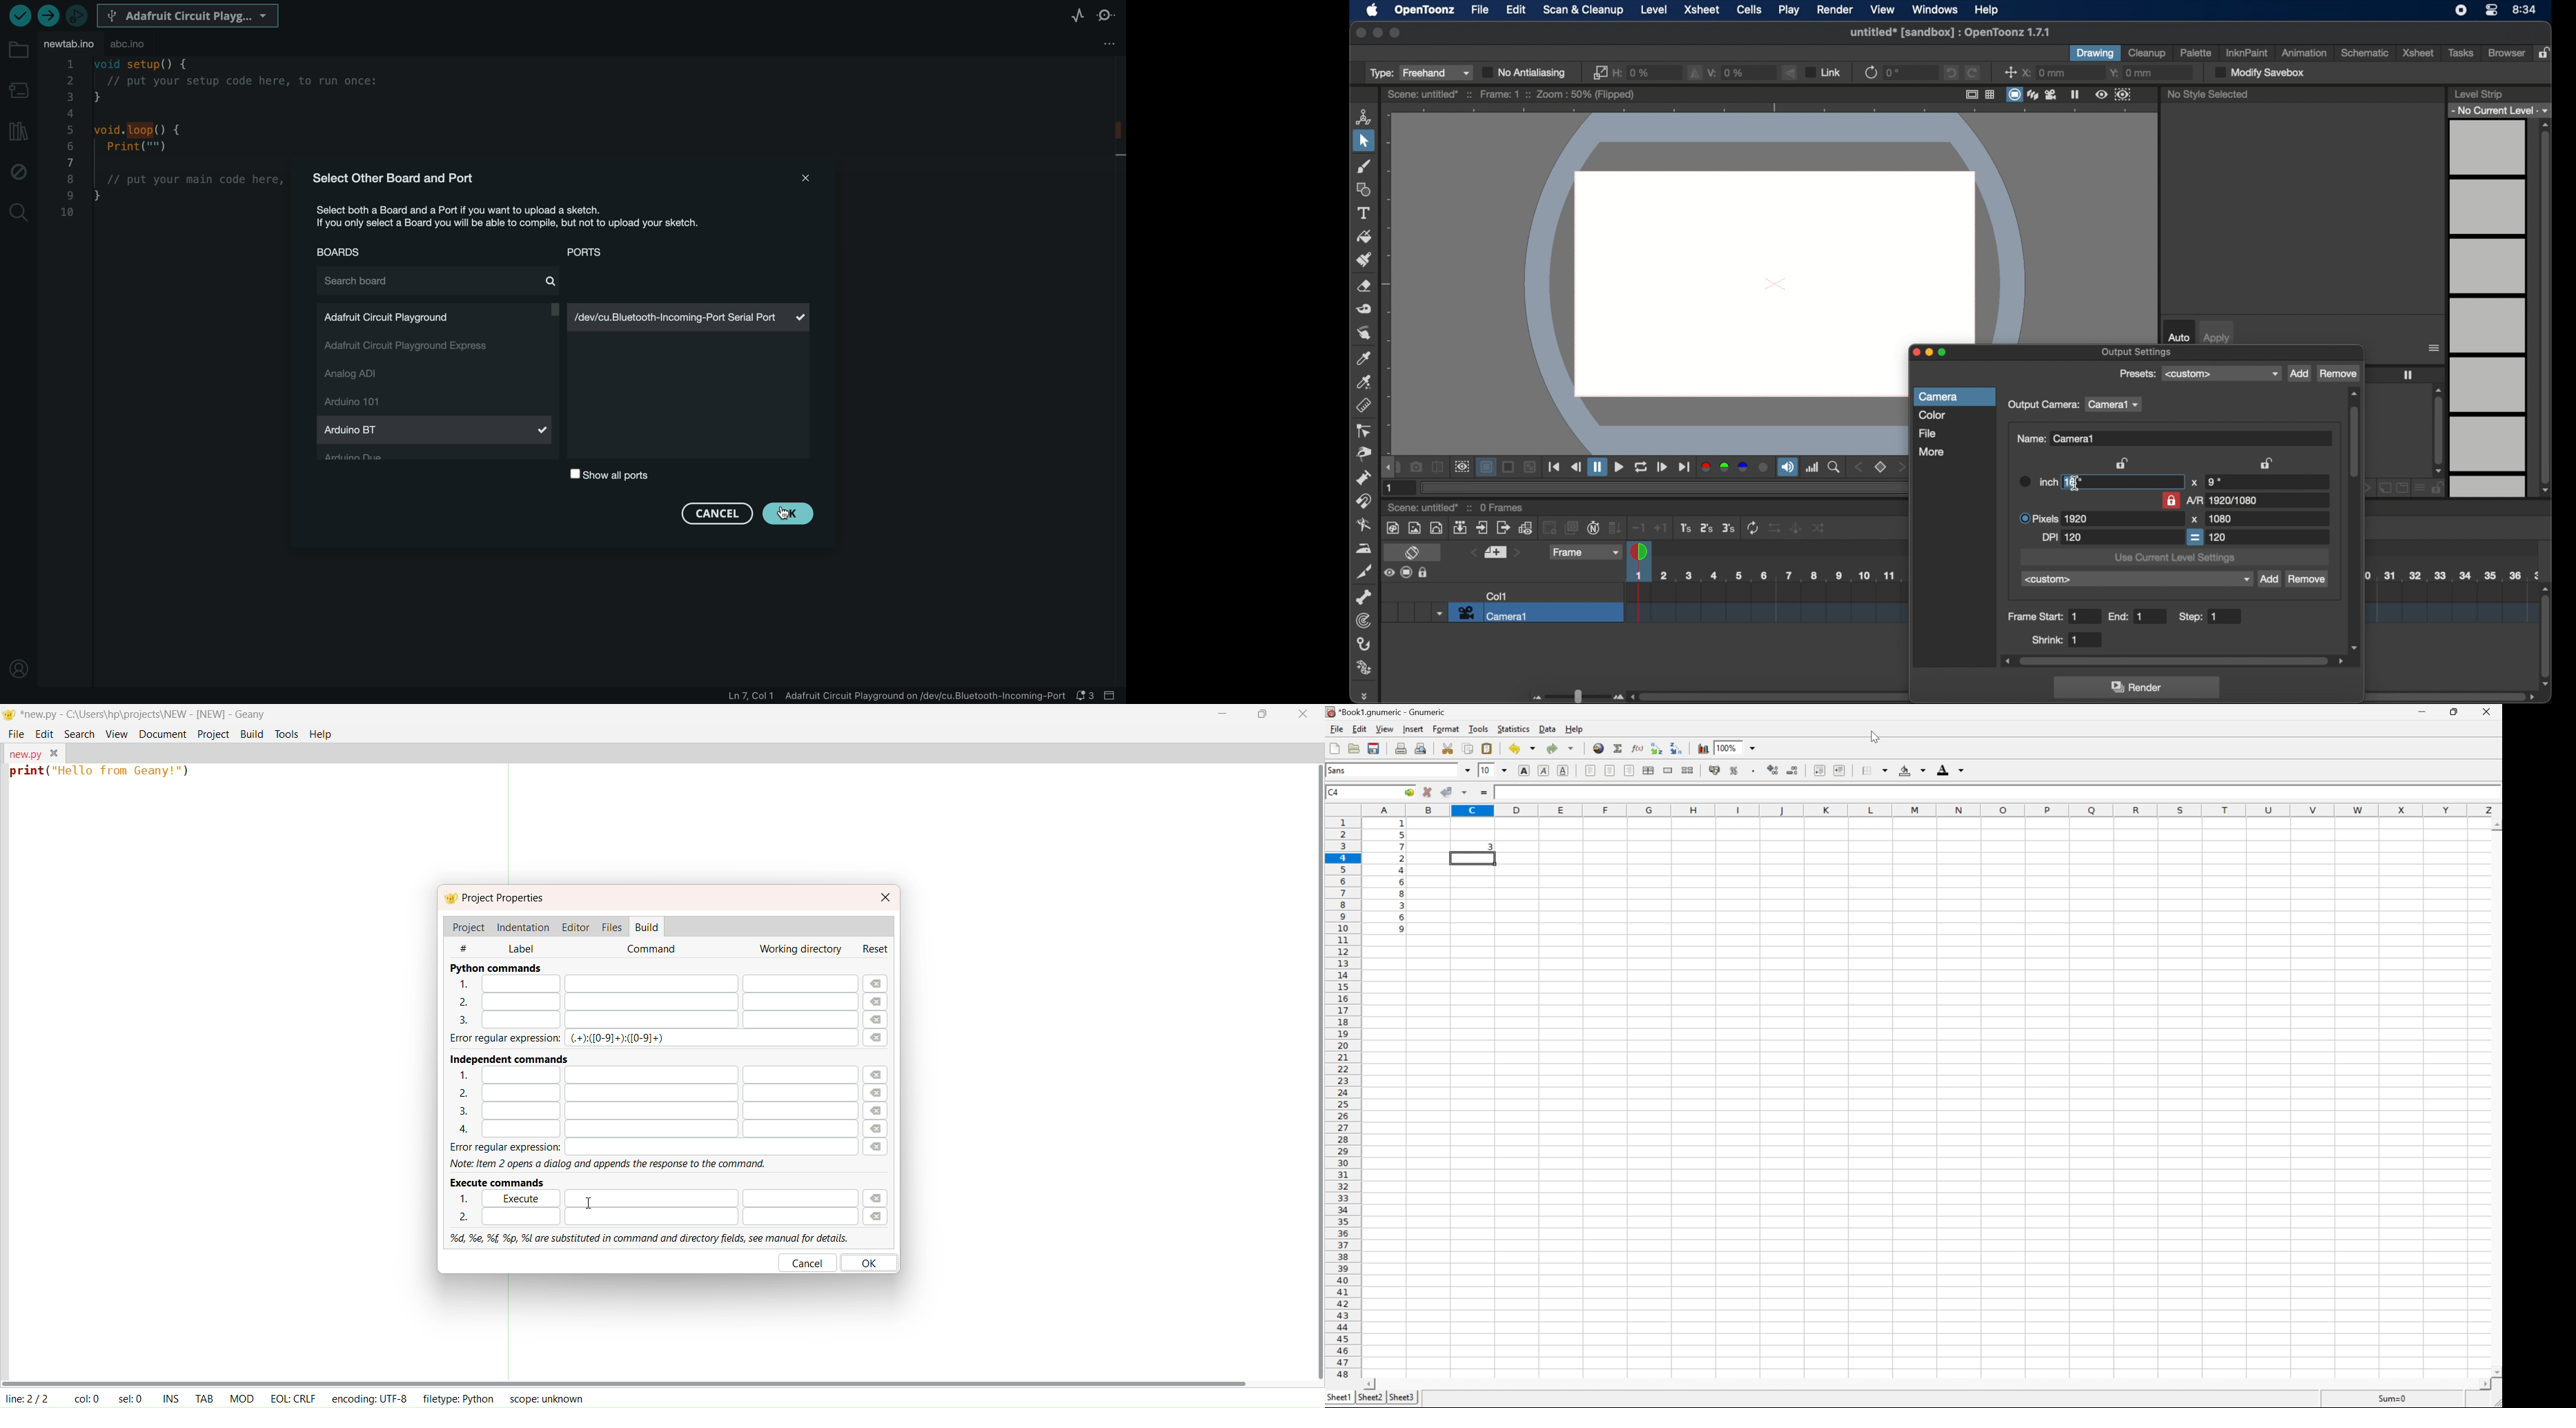 This screenshot has width=2576, height=1428. What do you see at coordinates (2213, 482) in the screenshot?
I see `9` at bounding box center [2213, 482].